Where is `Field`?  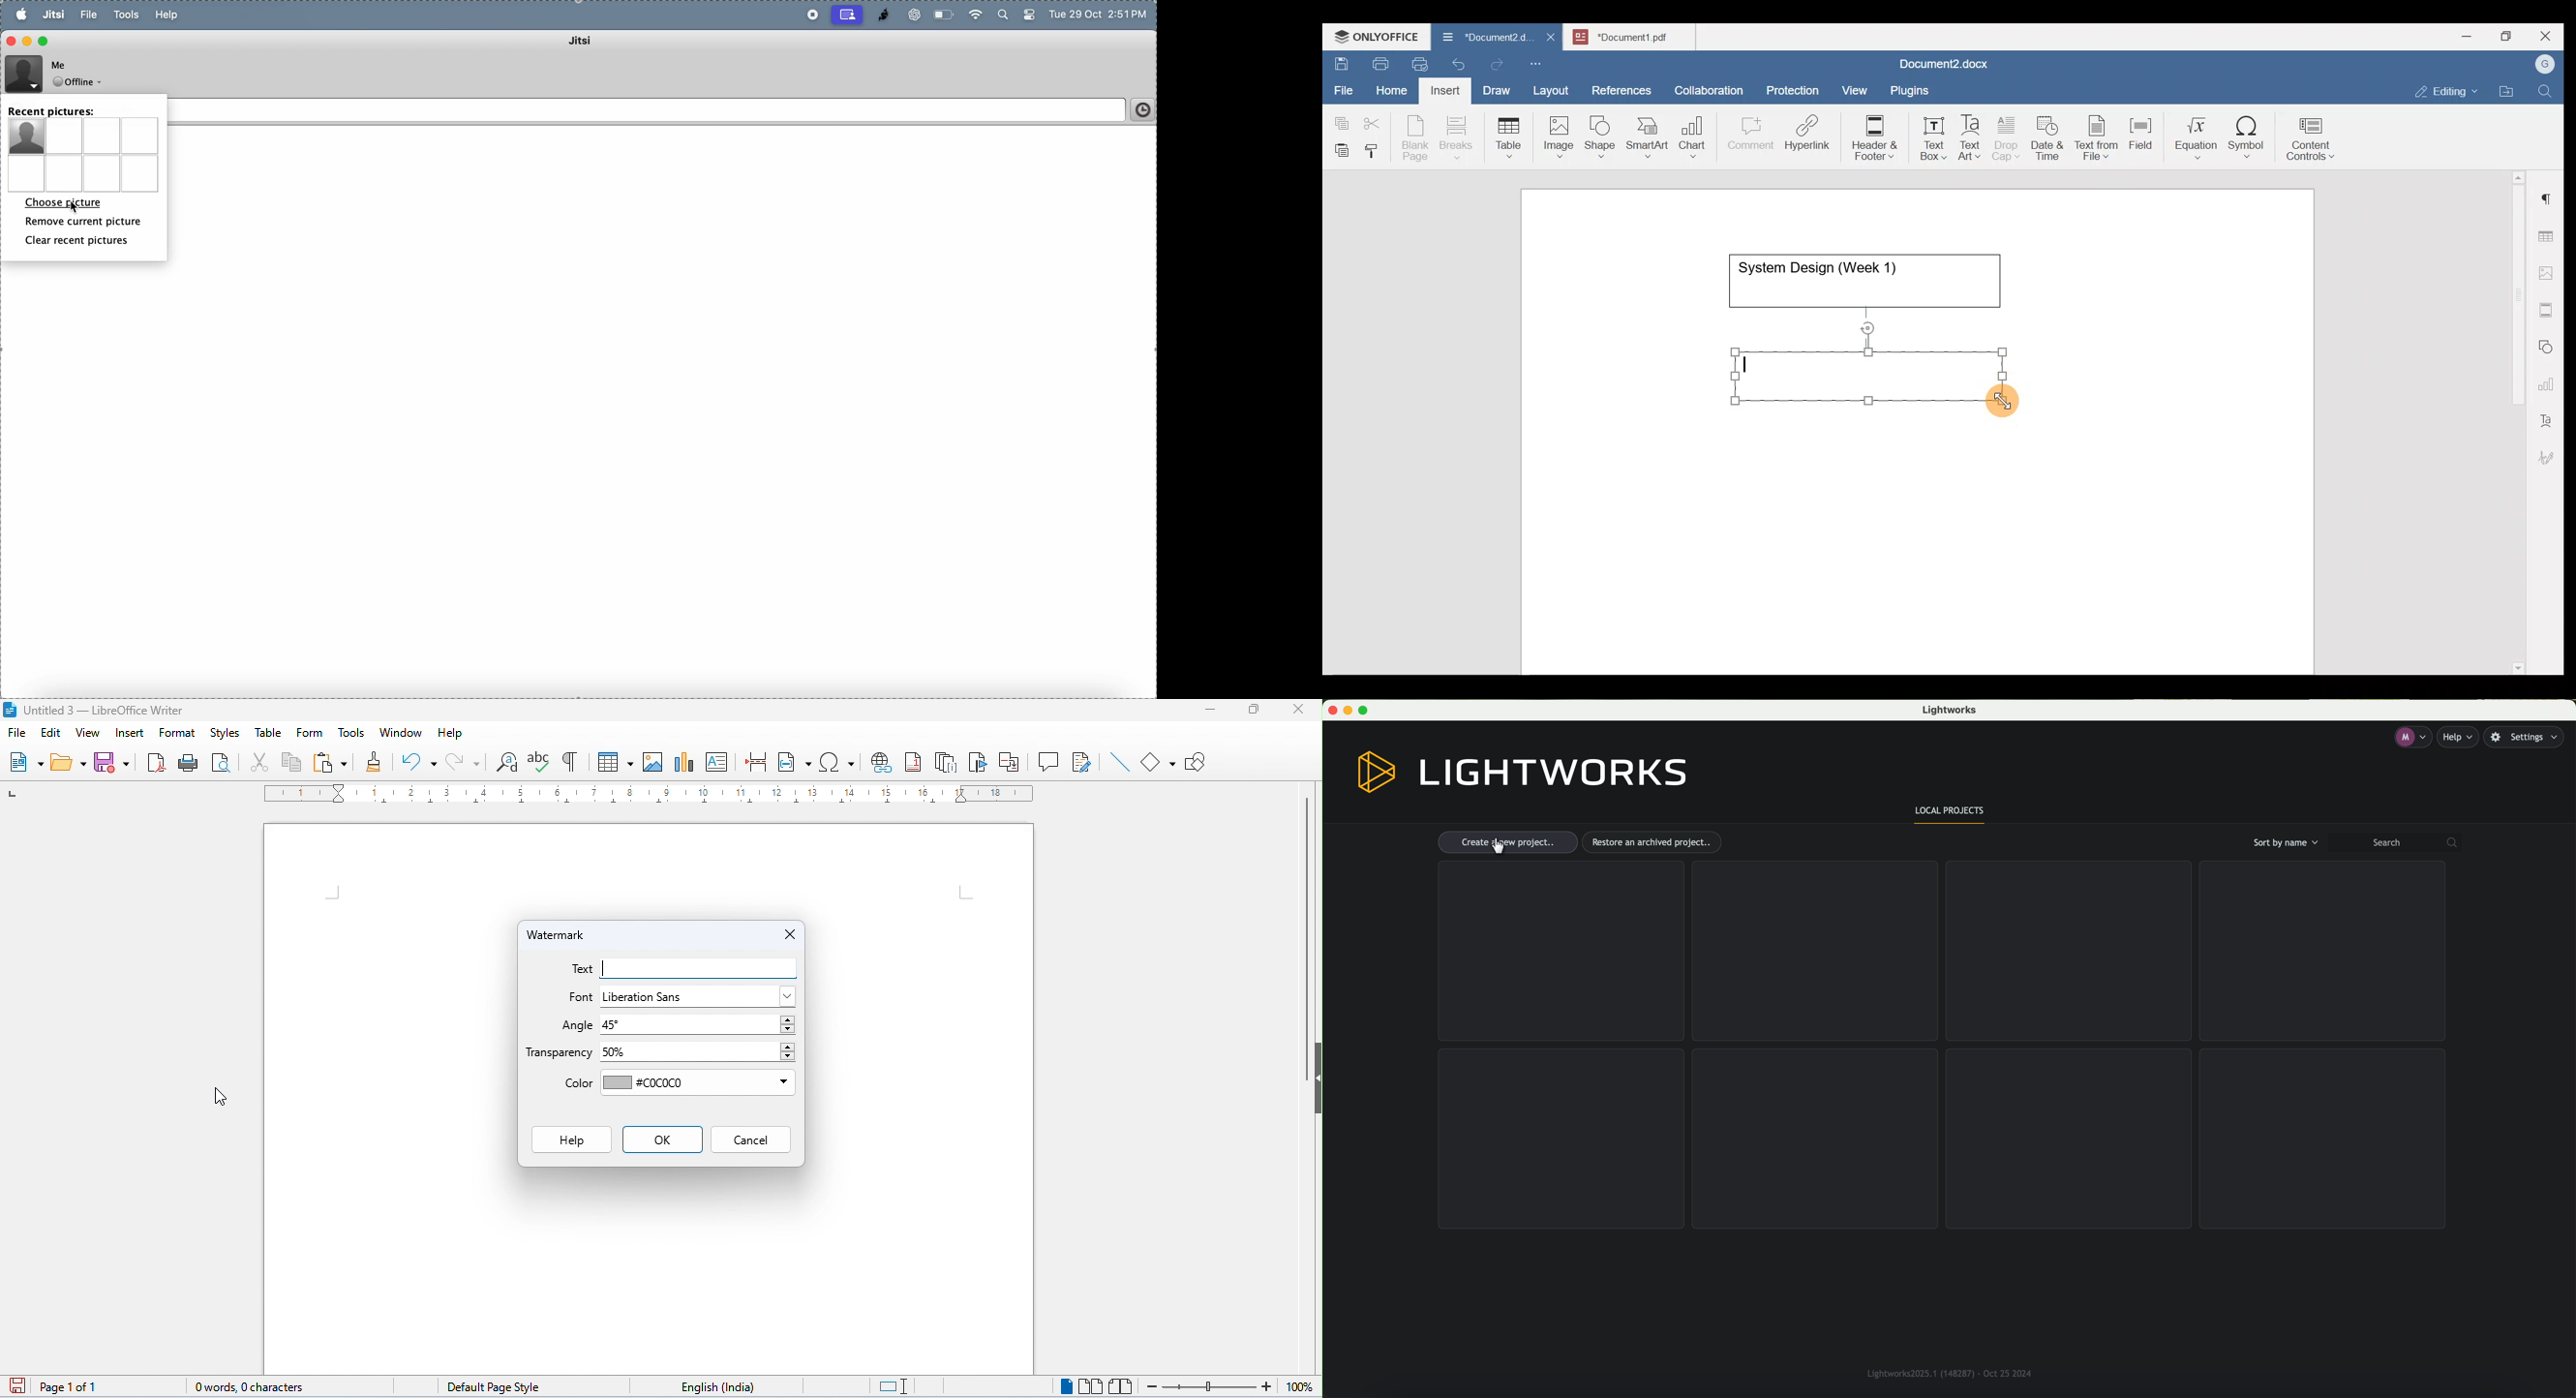
Field is located at coordinates (2141, 131).